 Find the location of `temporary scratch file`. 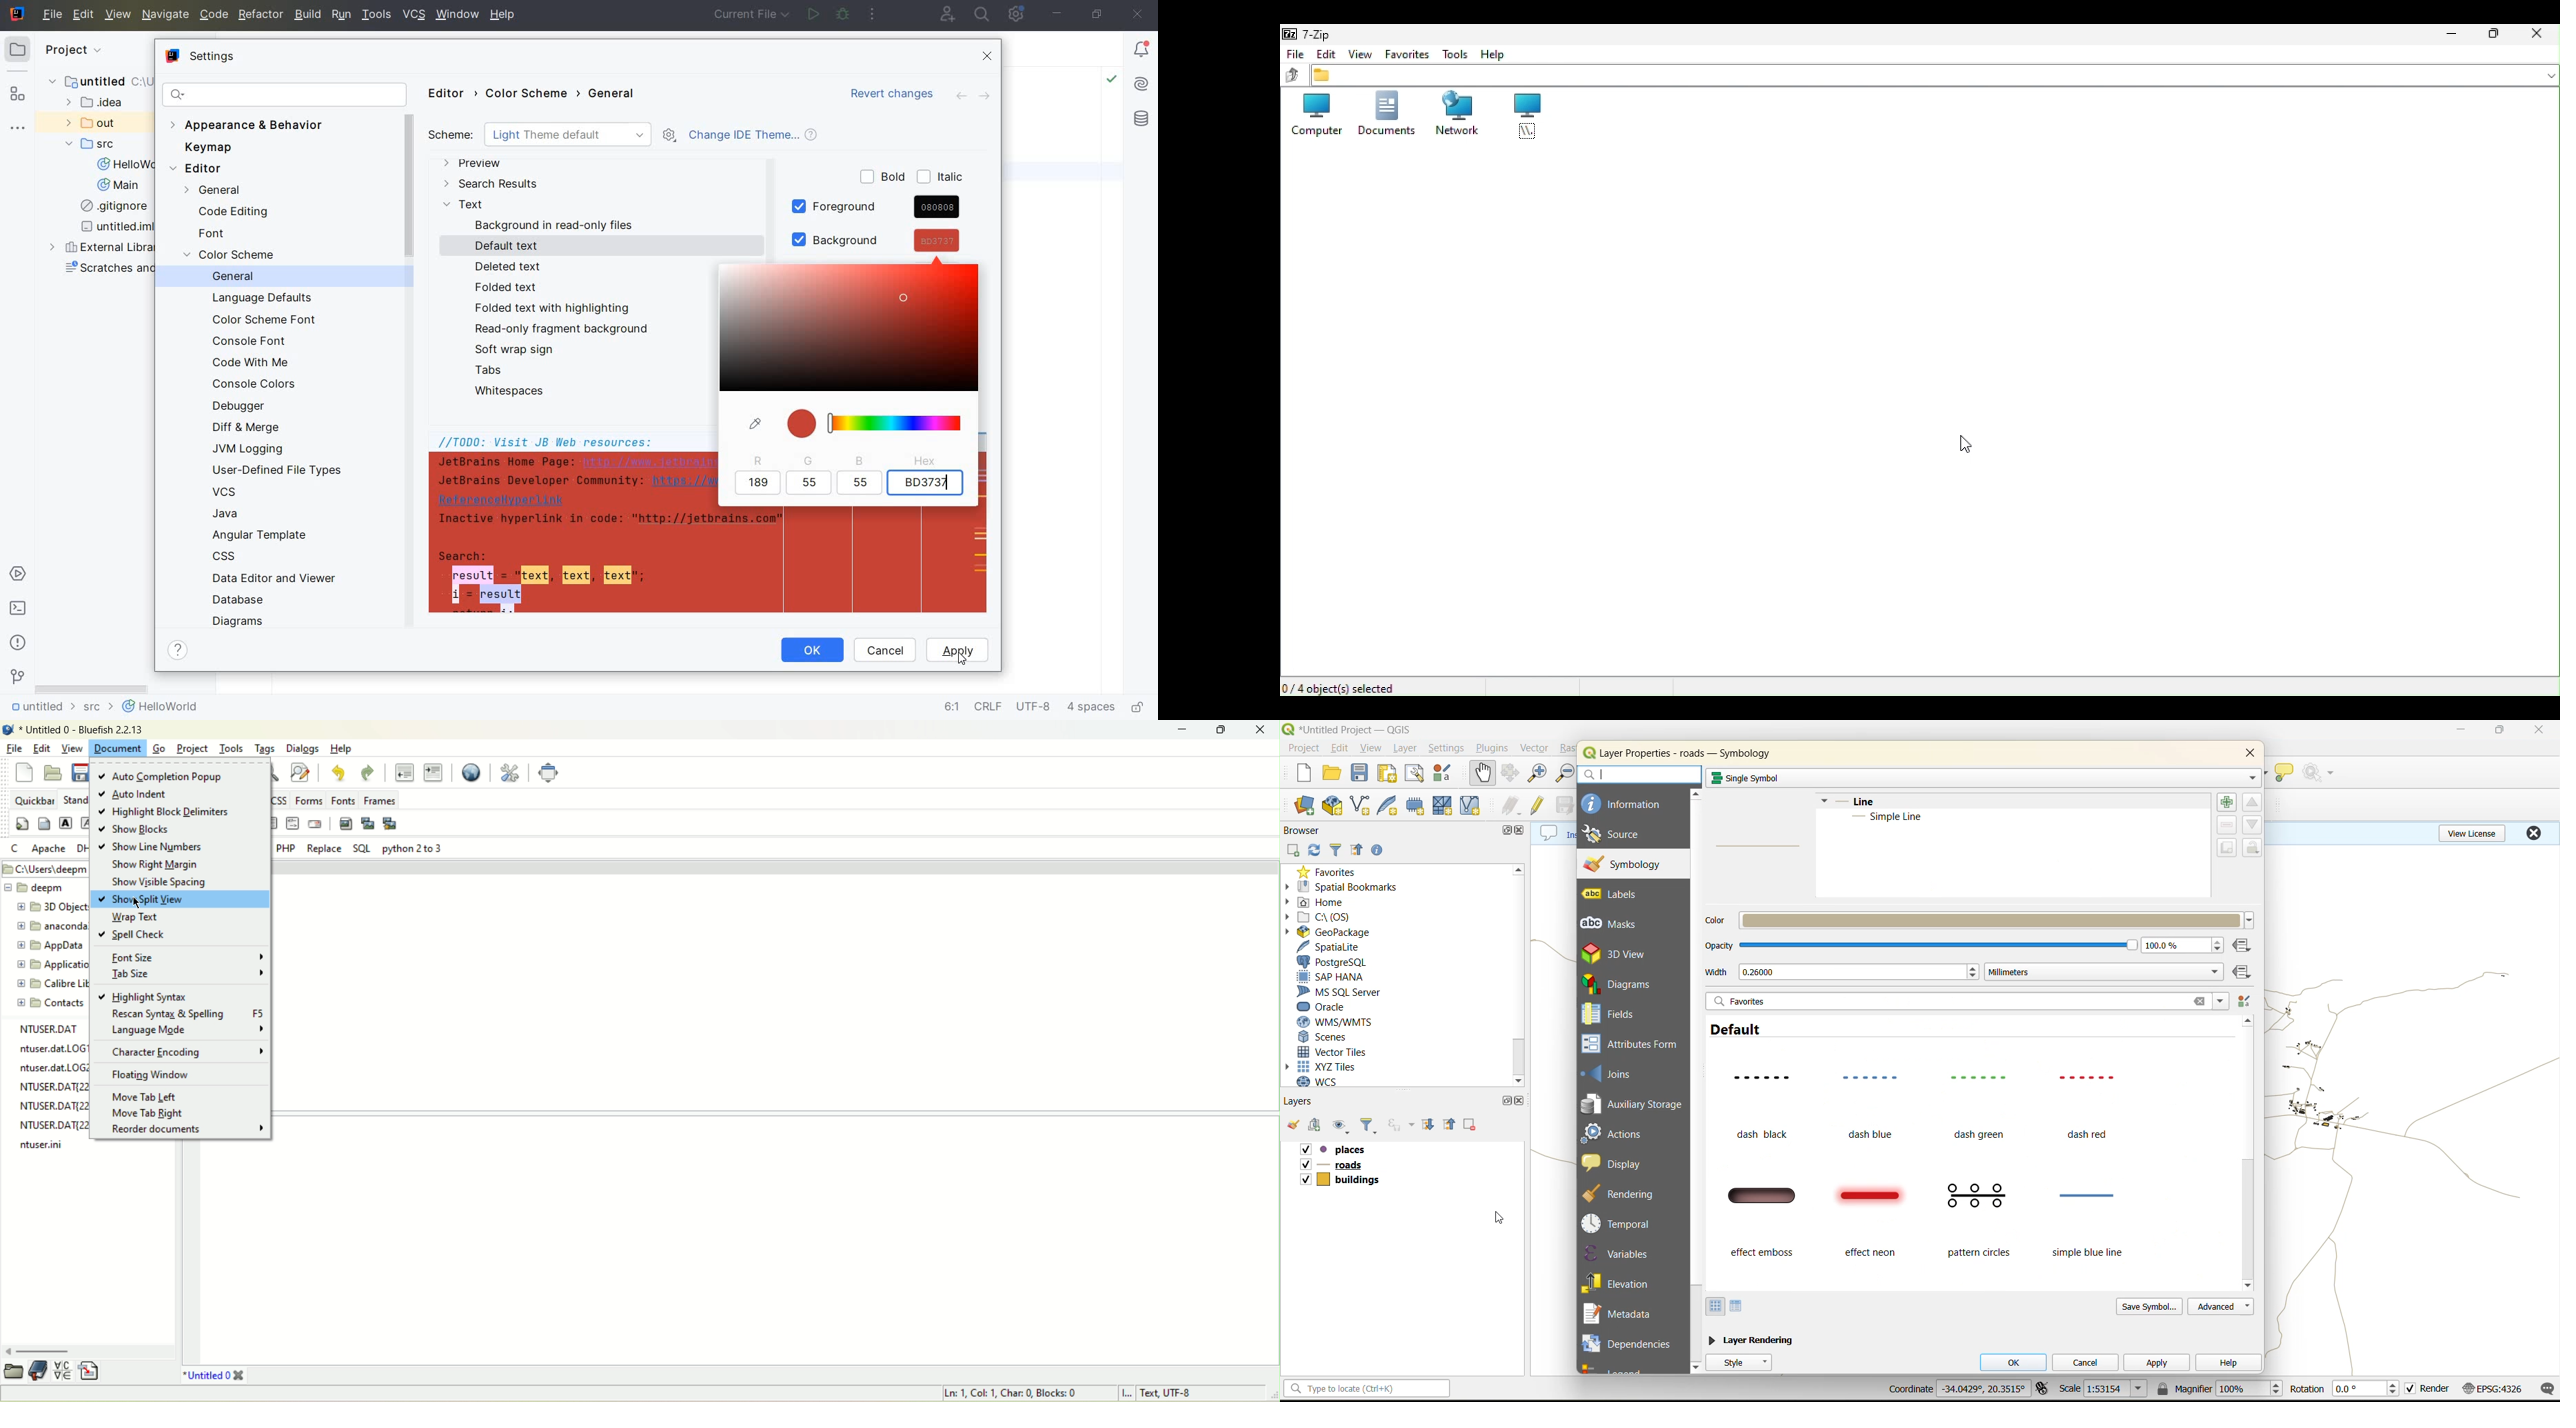

temporary scratch file is located at coordinates (1416, 807).